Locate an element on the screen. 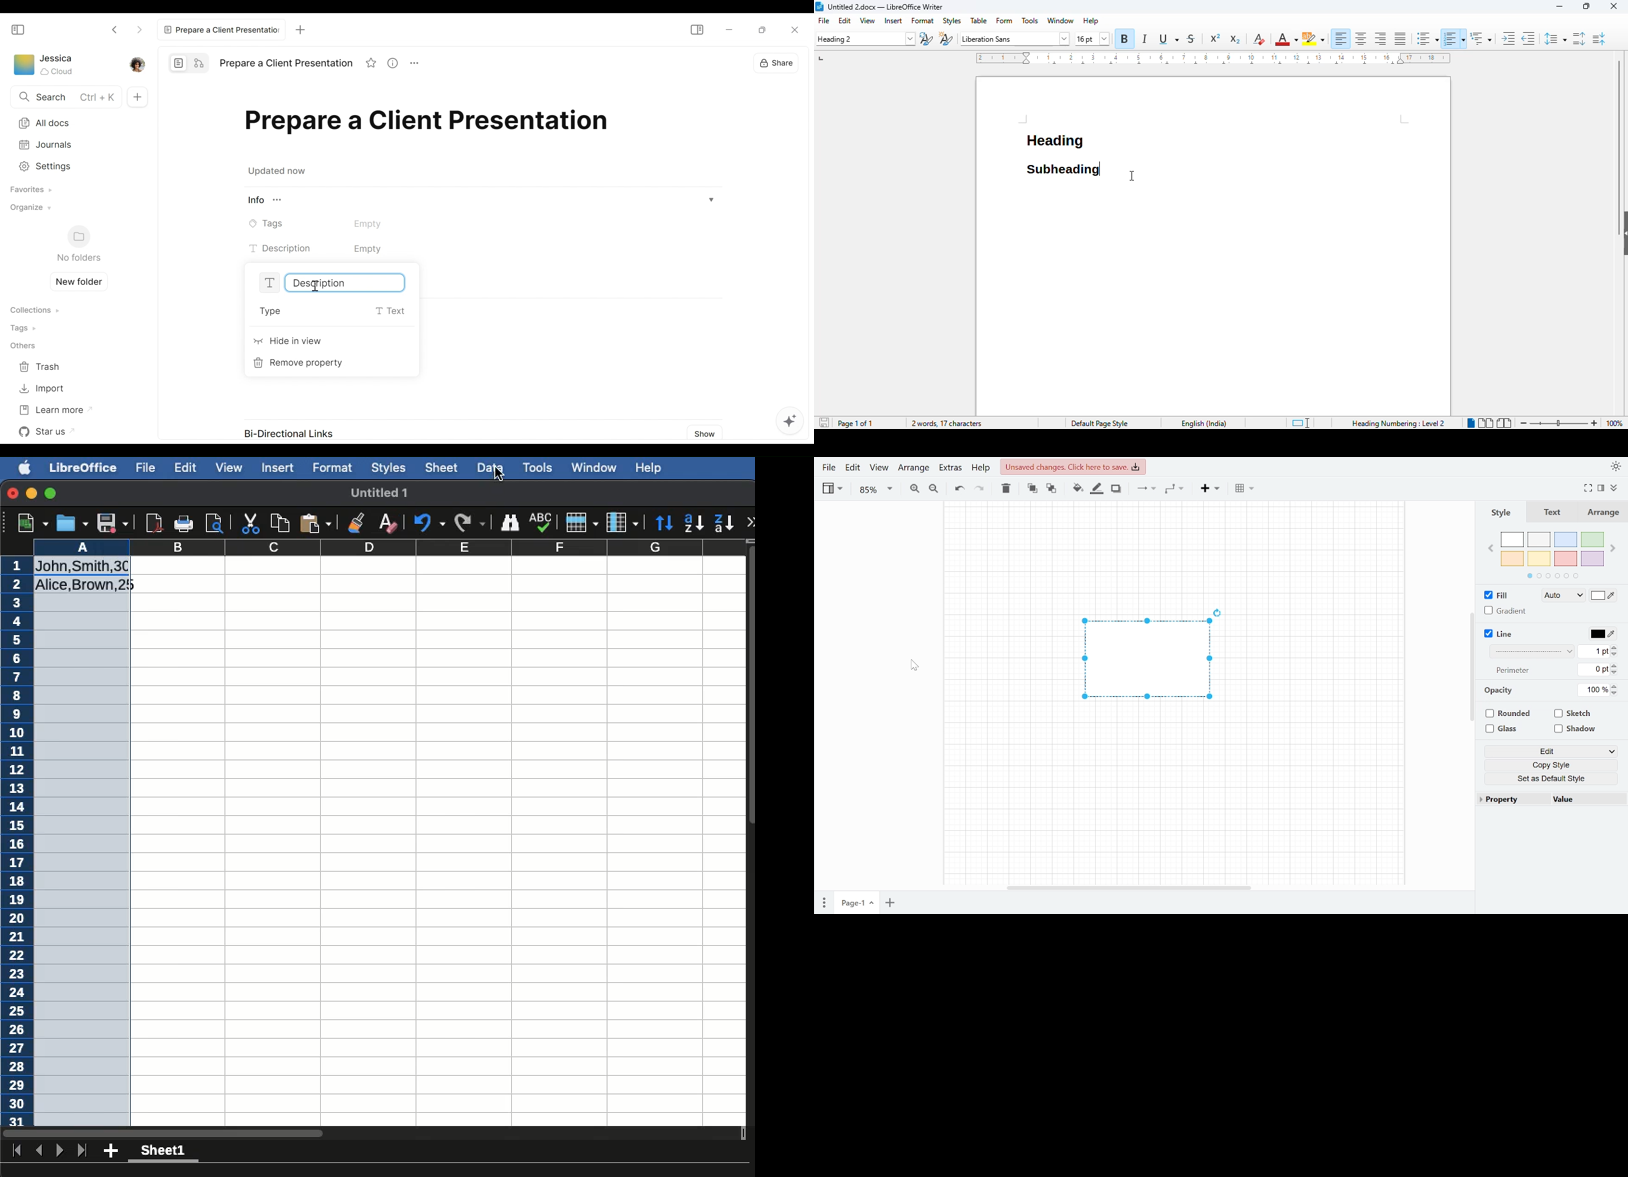 The height and width of the screenshot is (1204, 1652). strikethrough is located at coordinates (1192, 39).